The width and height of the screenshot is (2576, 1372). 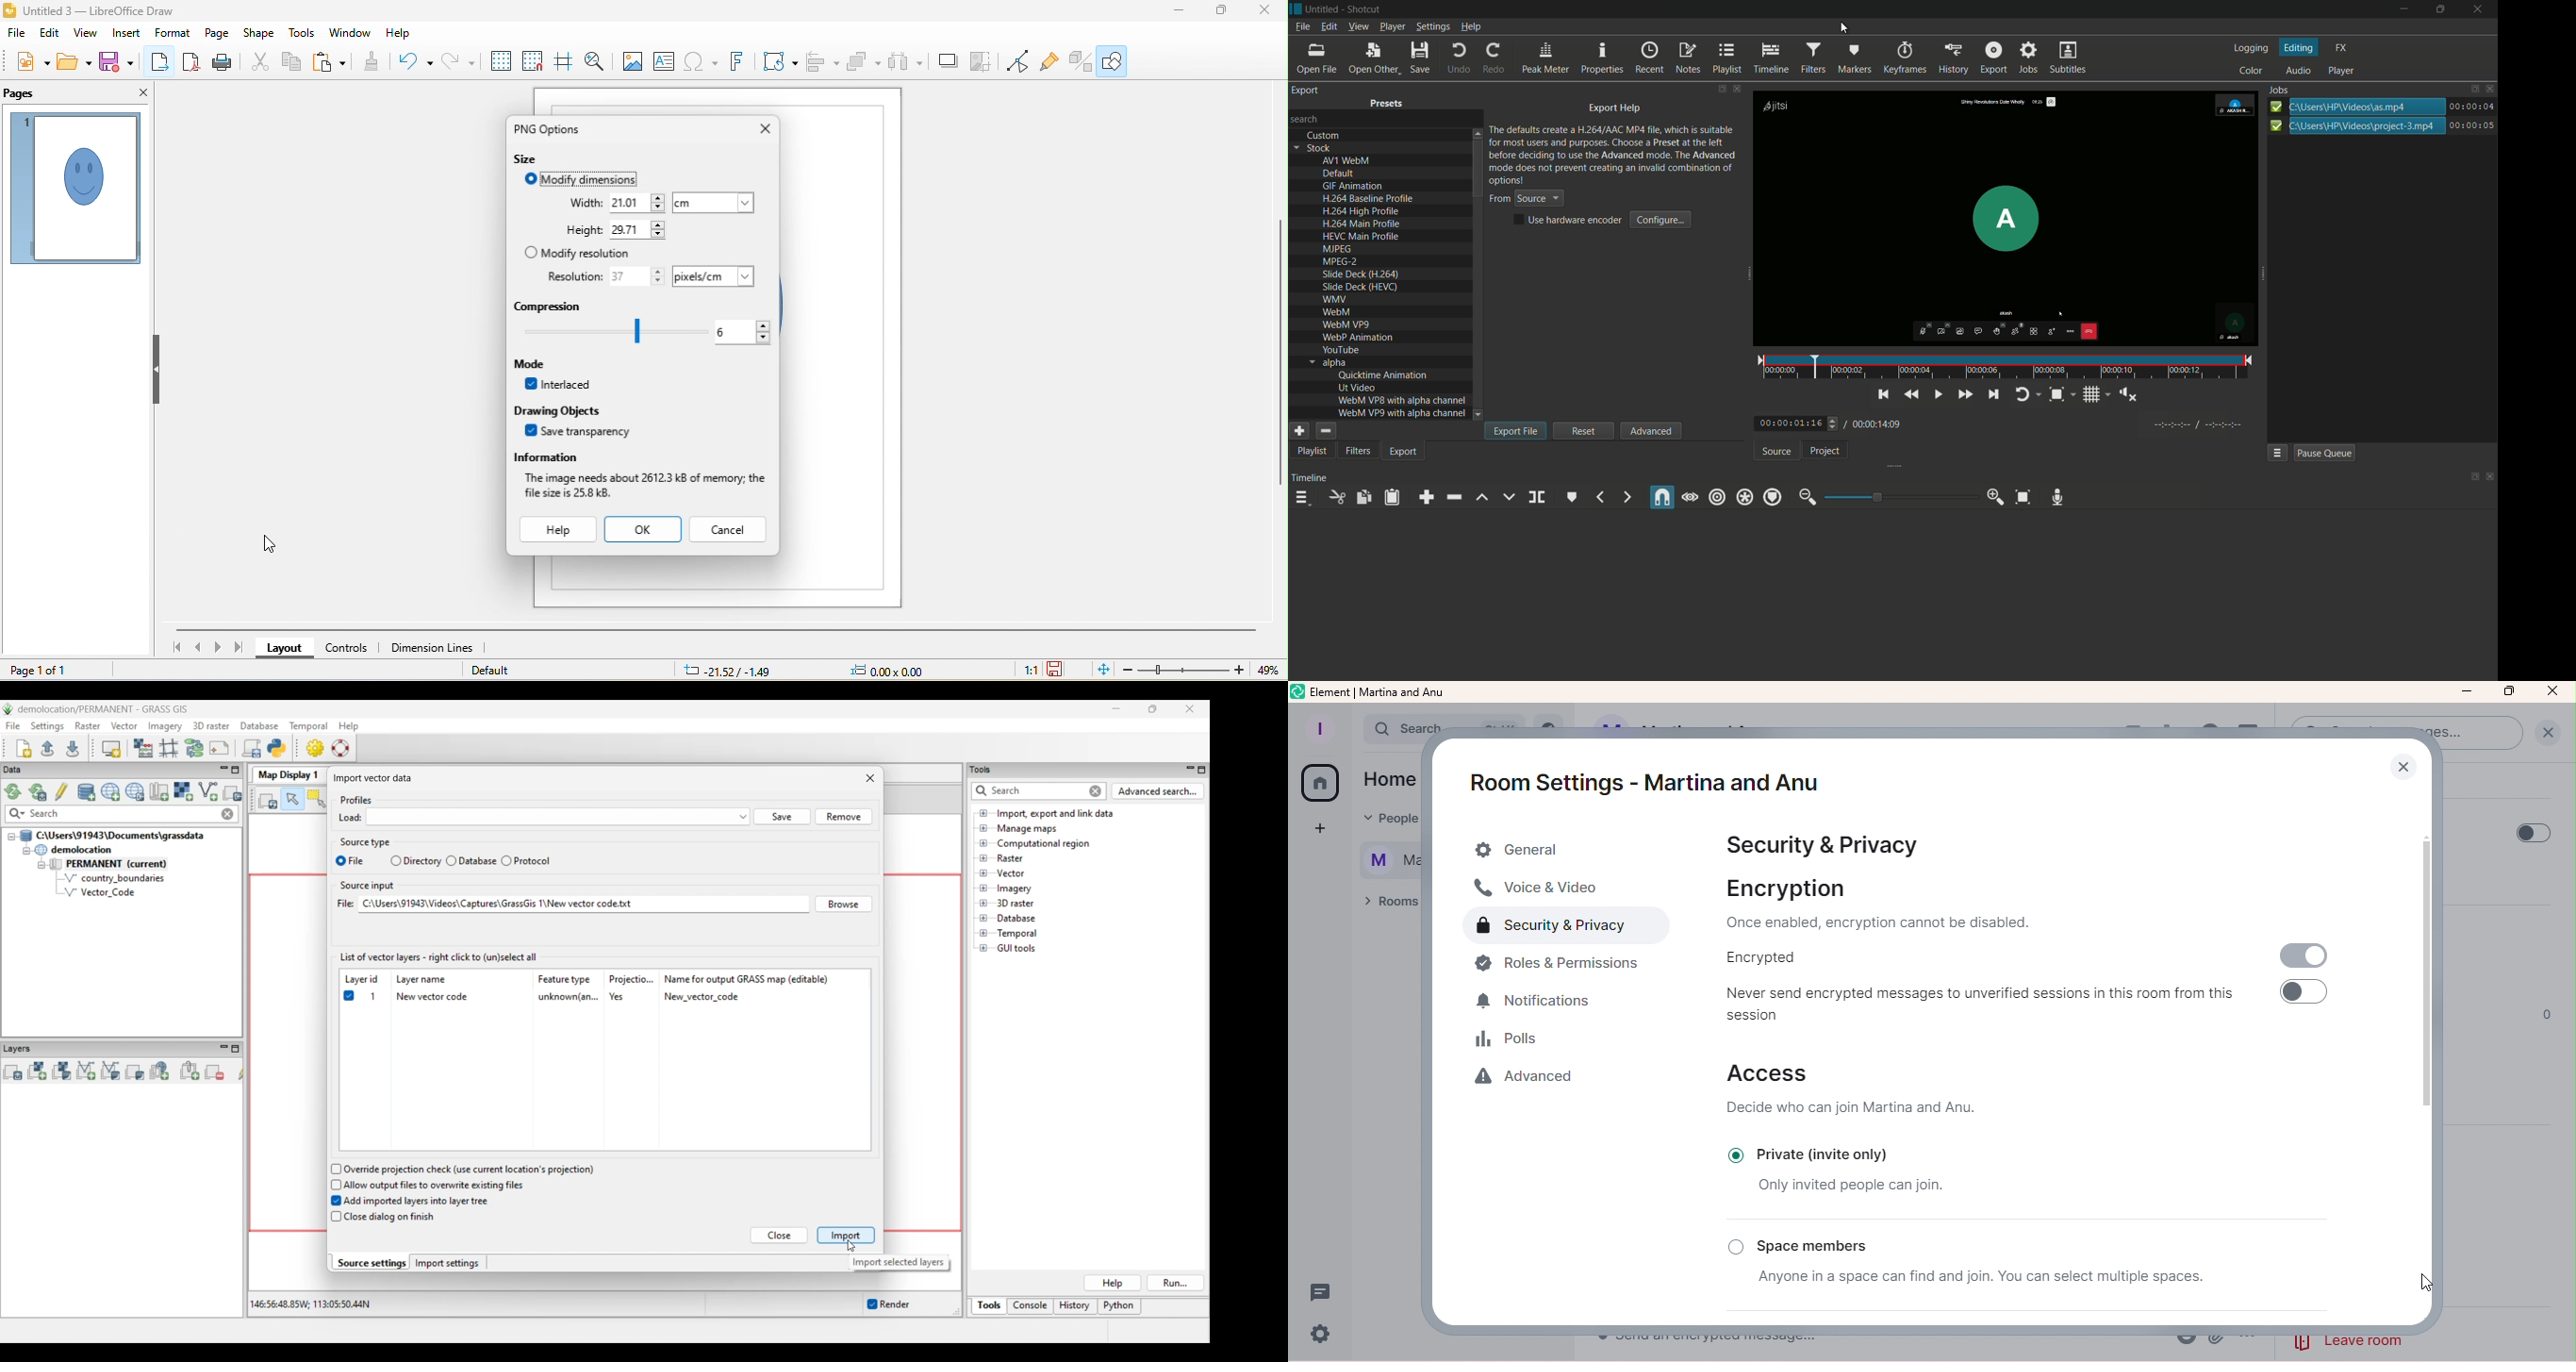 I want to click on maximize, so click(x=1219, y=10).